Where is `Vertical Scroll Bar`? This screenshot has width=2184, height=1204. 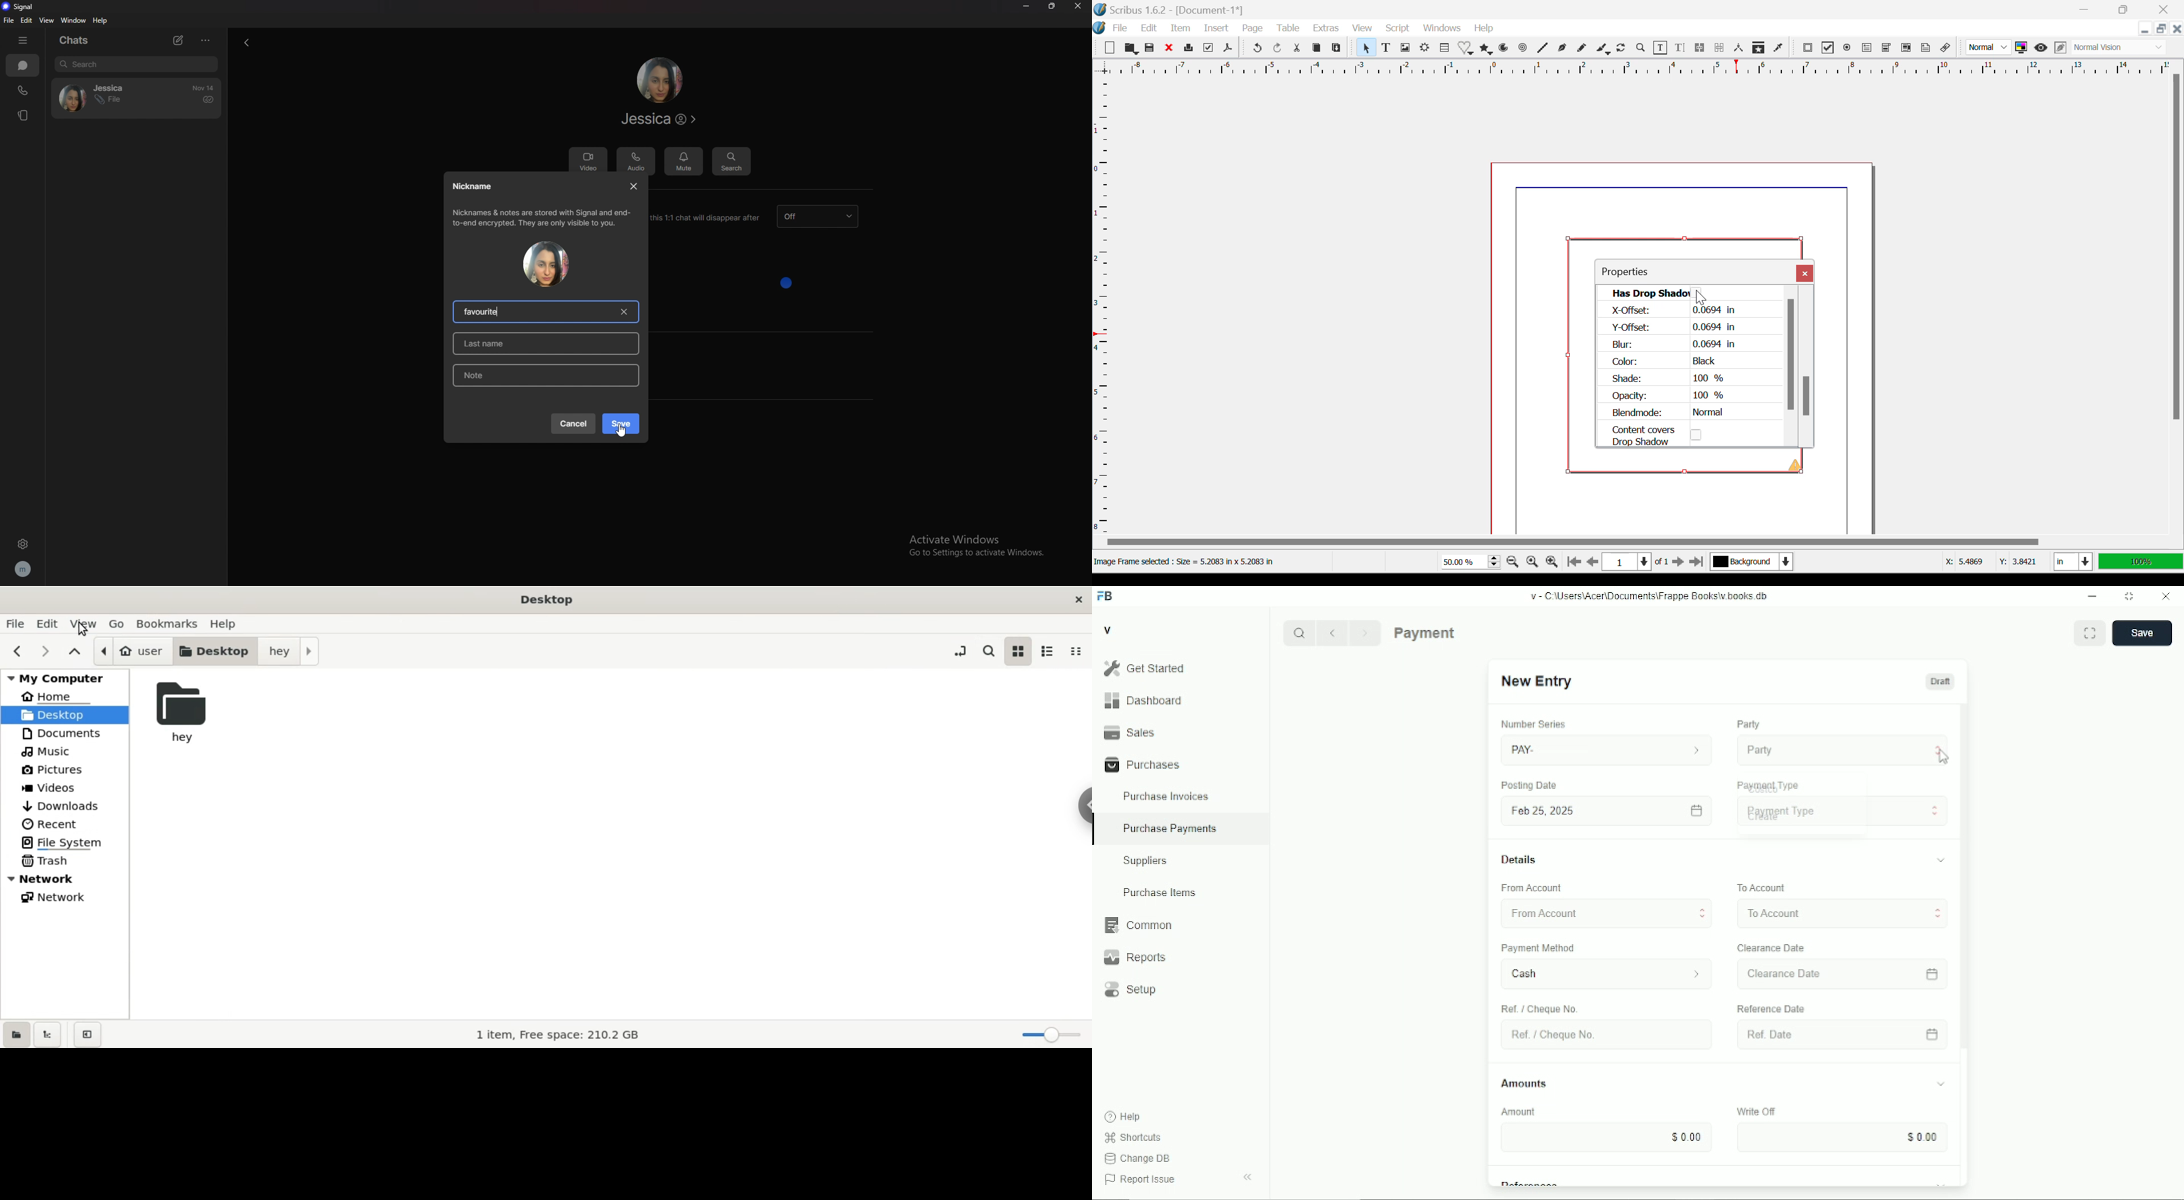 Vertical Scroll Bar is located at coordinates (2177, 295).